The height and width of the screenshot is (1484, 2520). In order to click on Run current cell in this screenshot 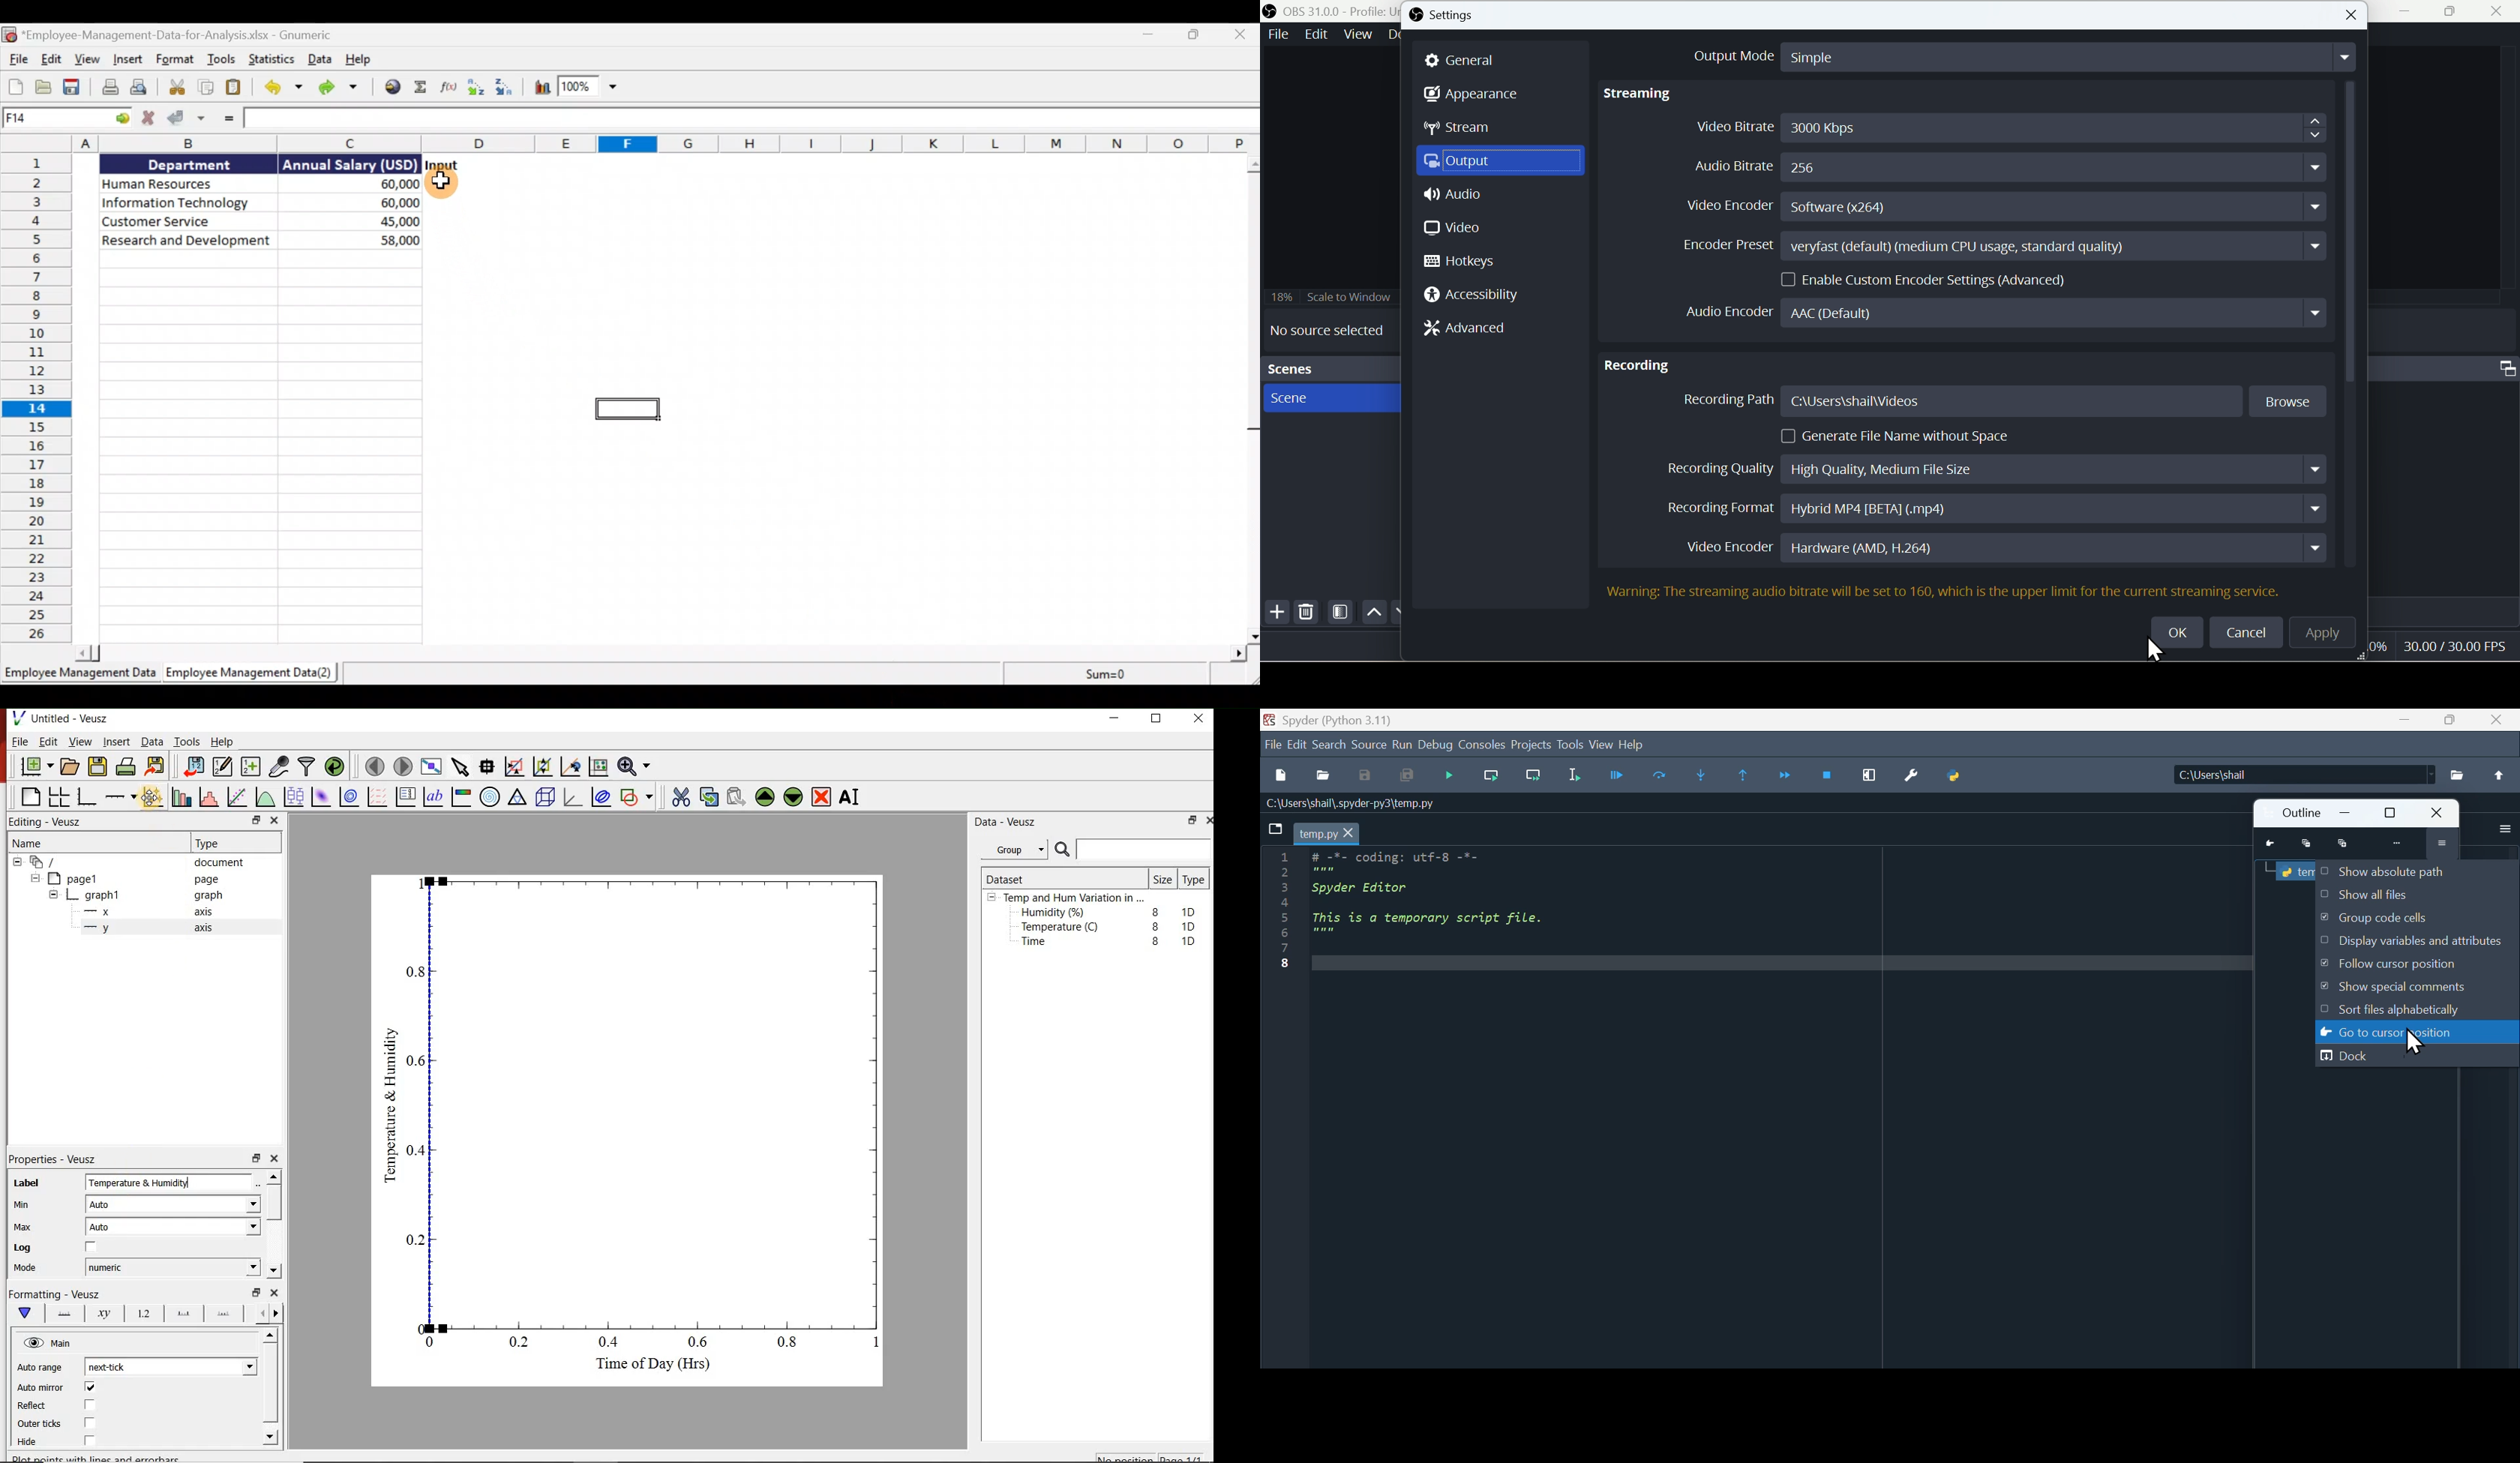, I will do `click(1492, 776)`.